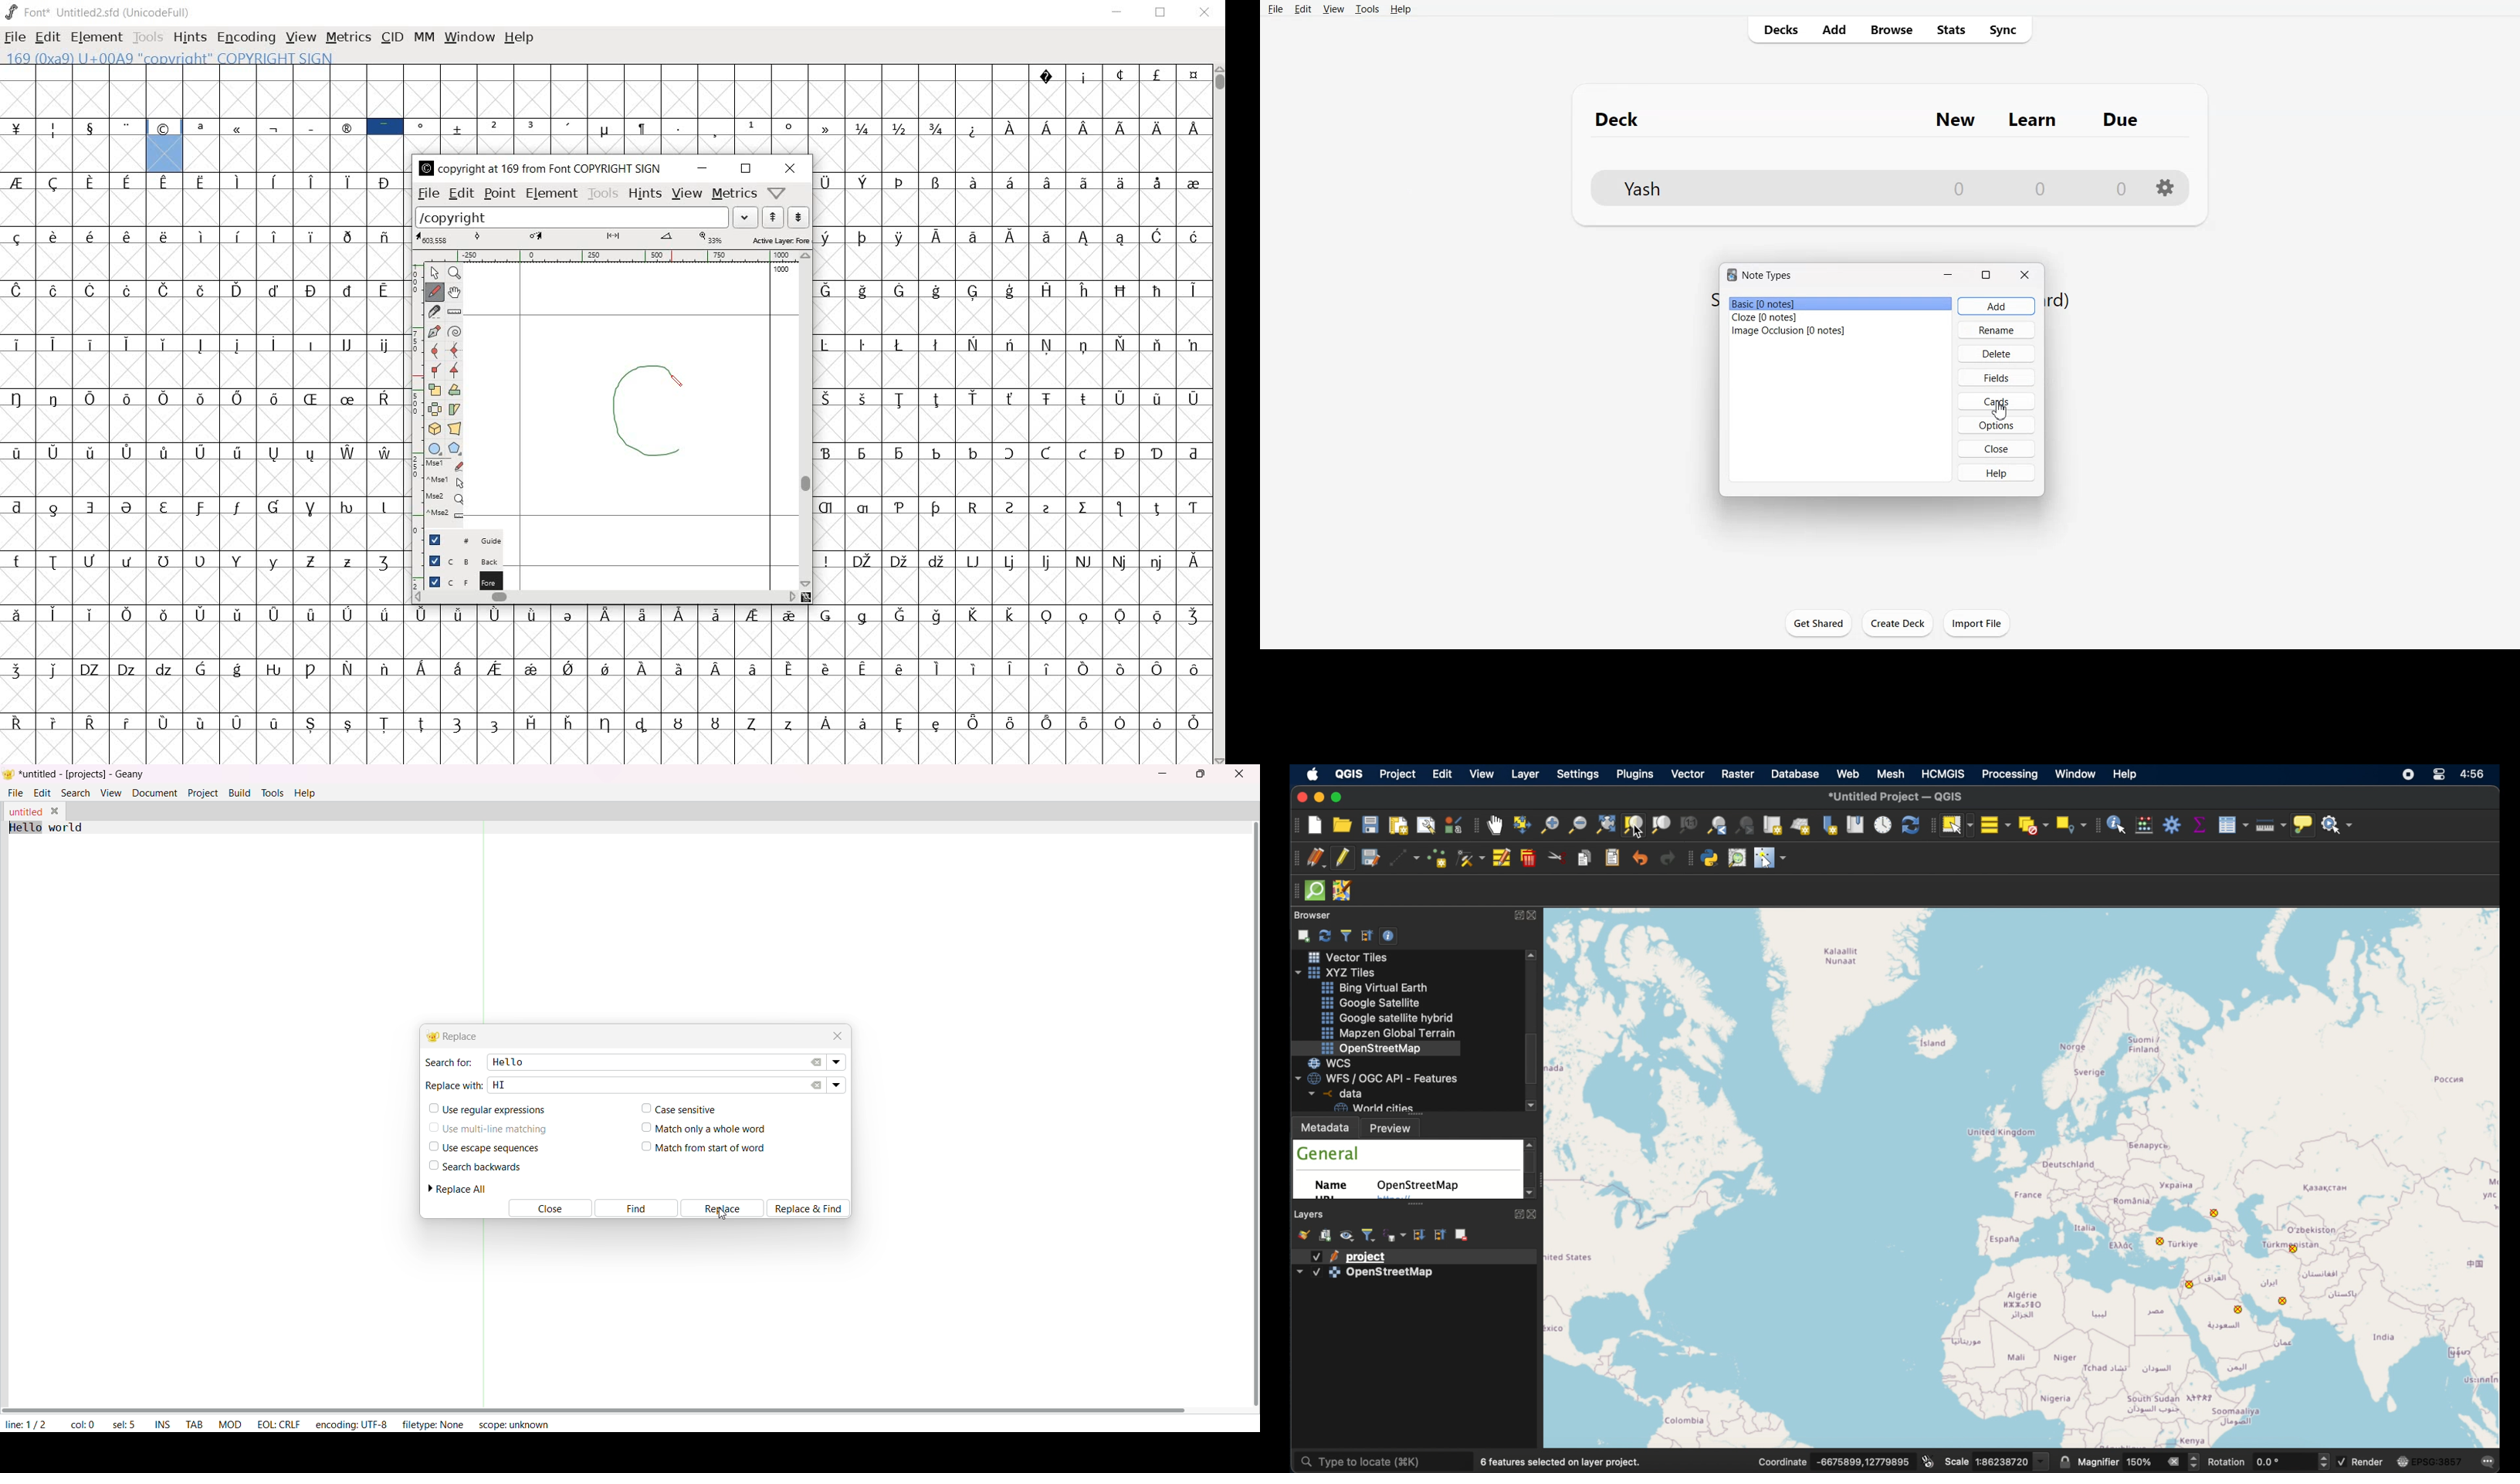 The width and height of the screenshot is (2520, 1484). Describe the element at coordinates (1385, 1018) in the screenshot. I see `google satellite hybrid` at that location.